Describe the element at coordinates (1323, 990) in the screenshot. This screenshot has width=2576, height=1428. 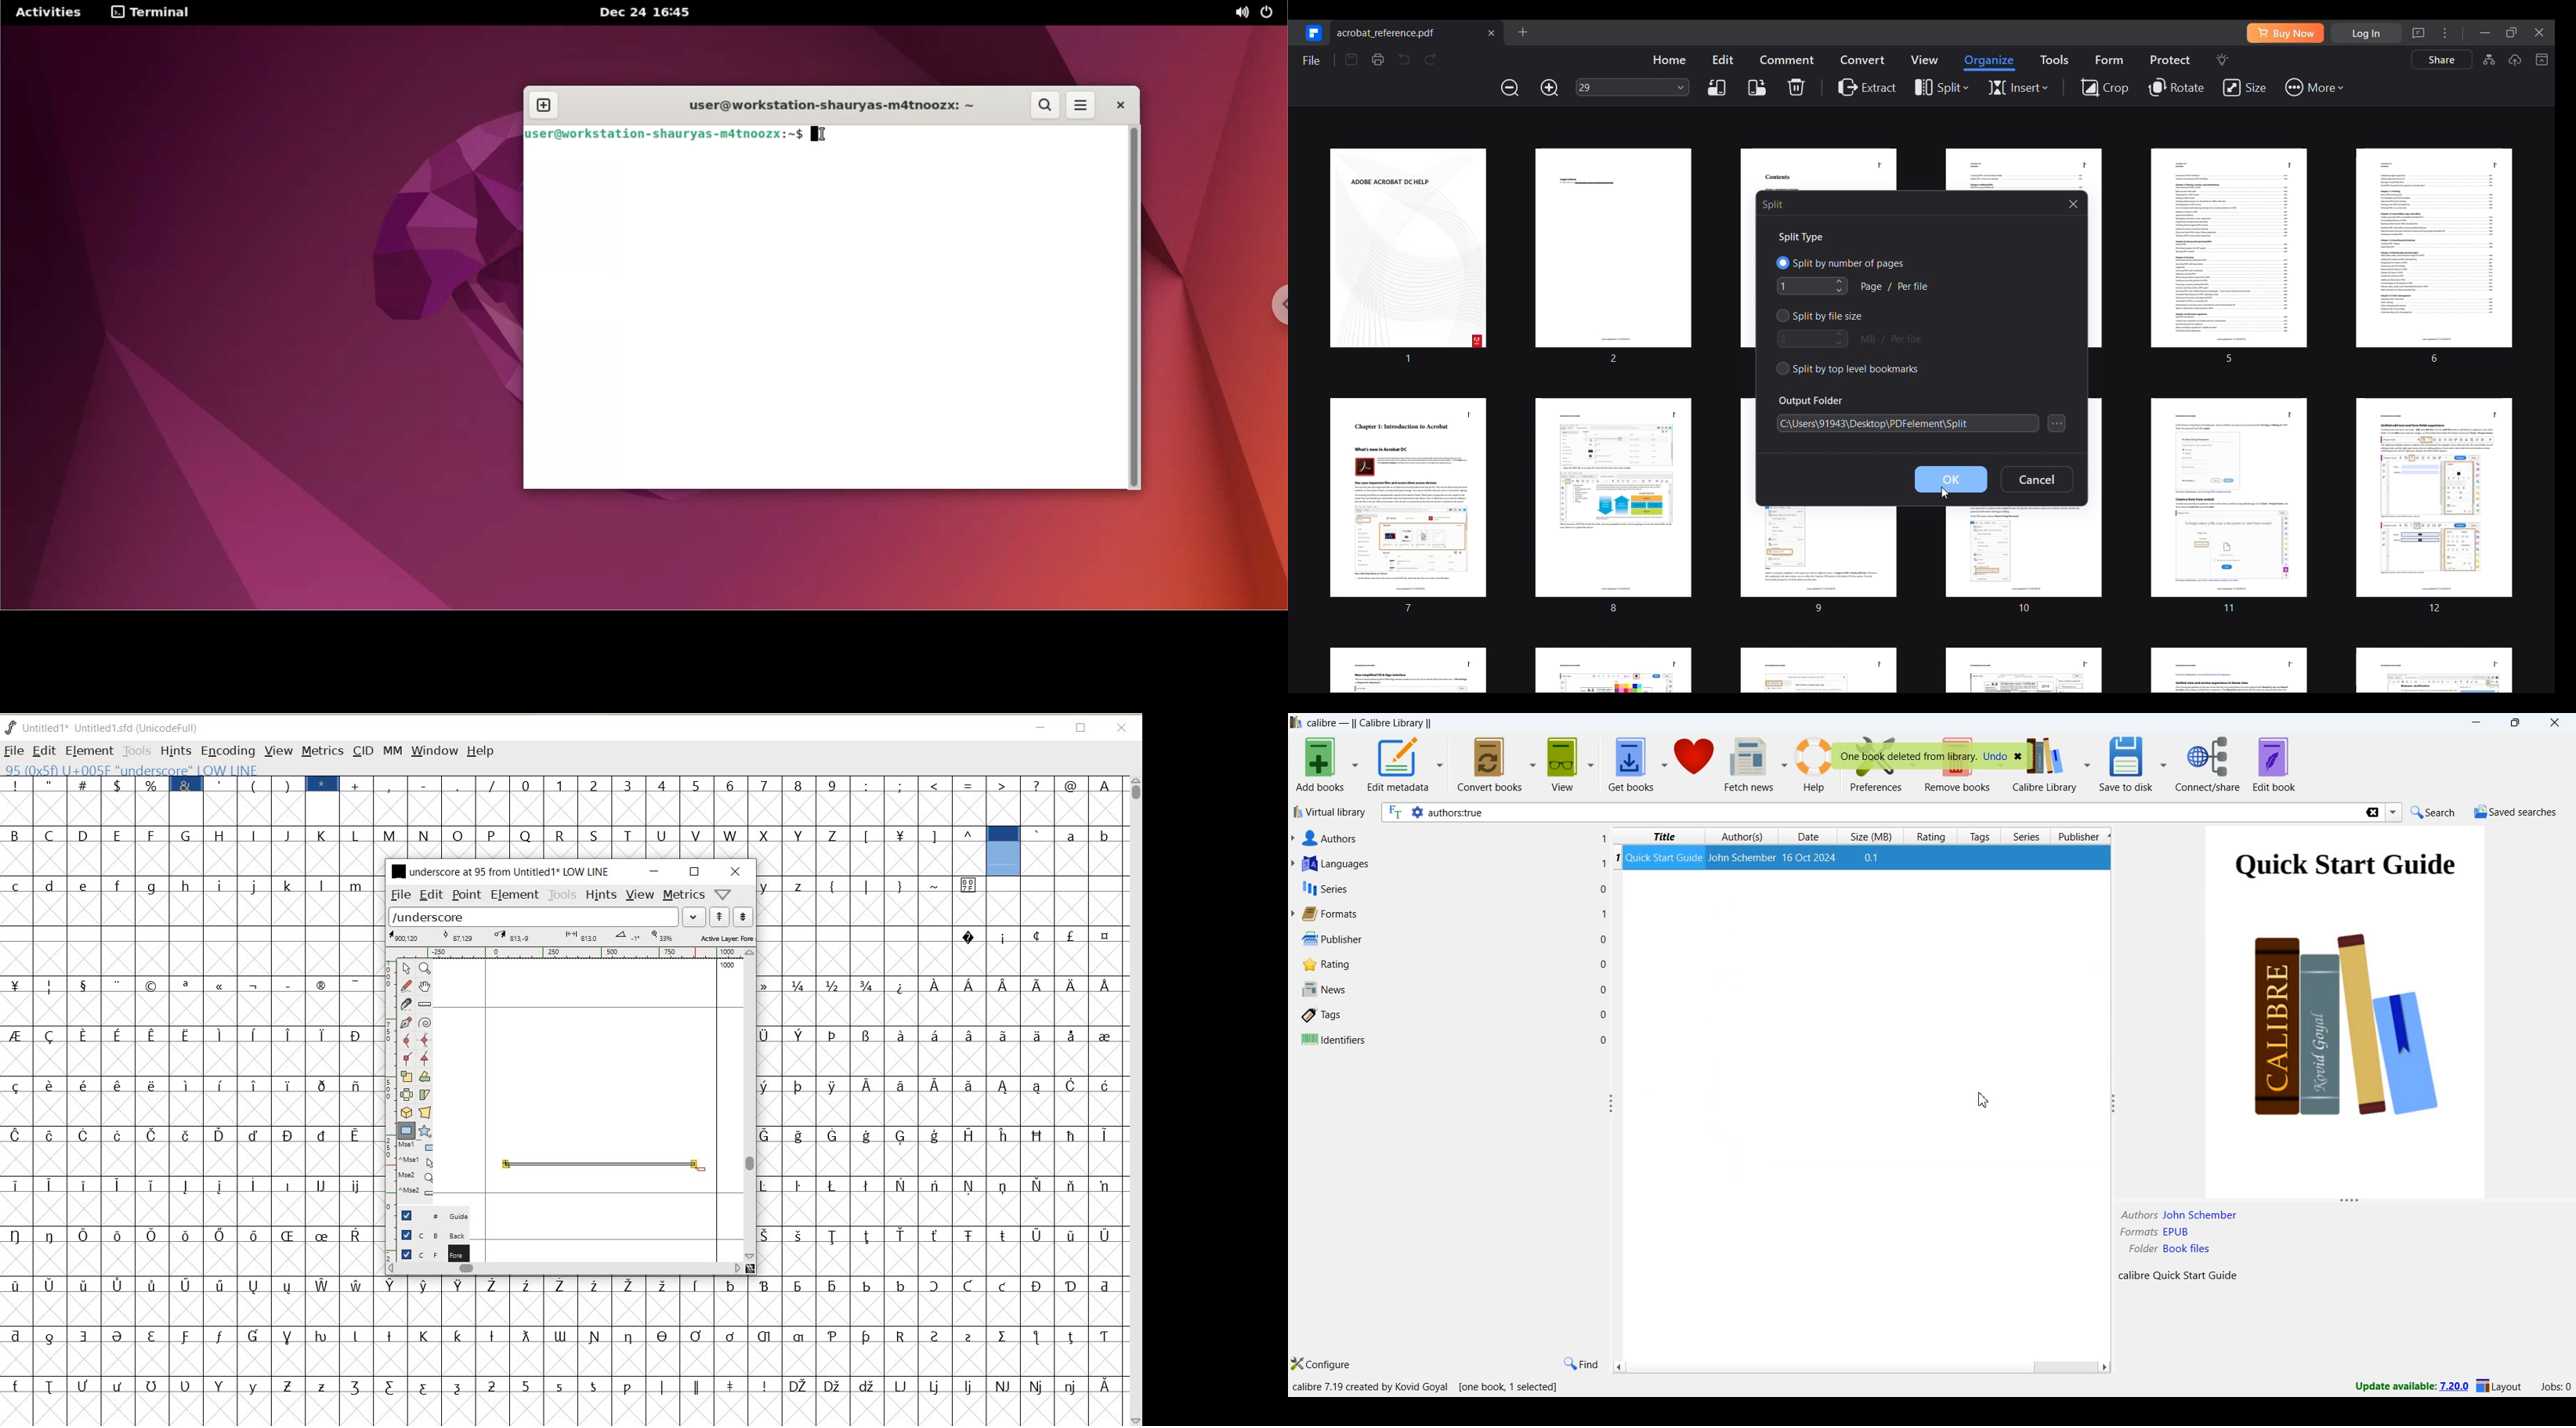
I see `news` at that location.